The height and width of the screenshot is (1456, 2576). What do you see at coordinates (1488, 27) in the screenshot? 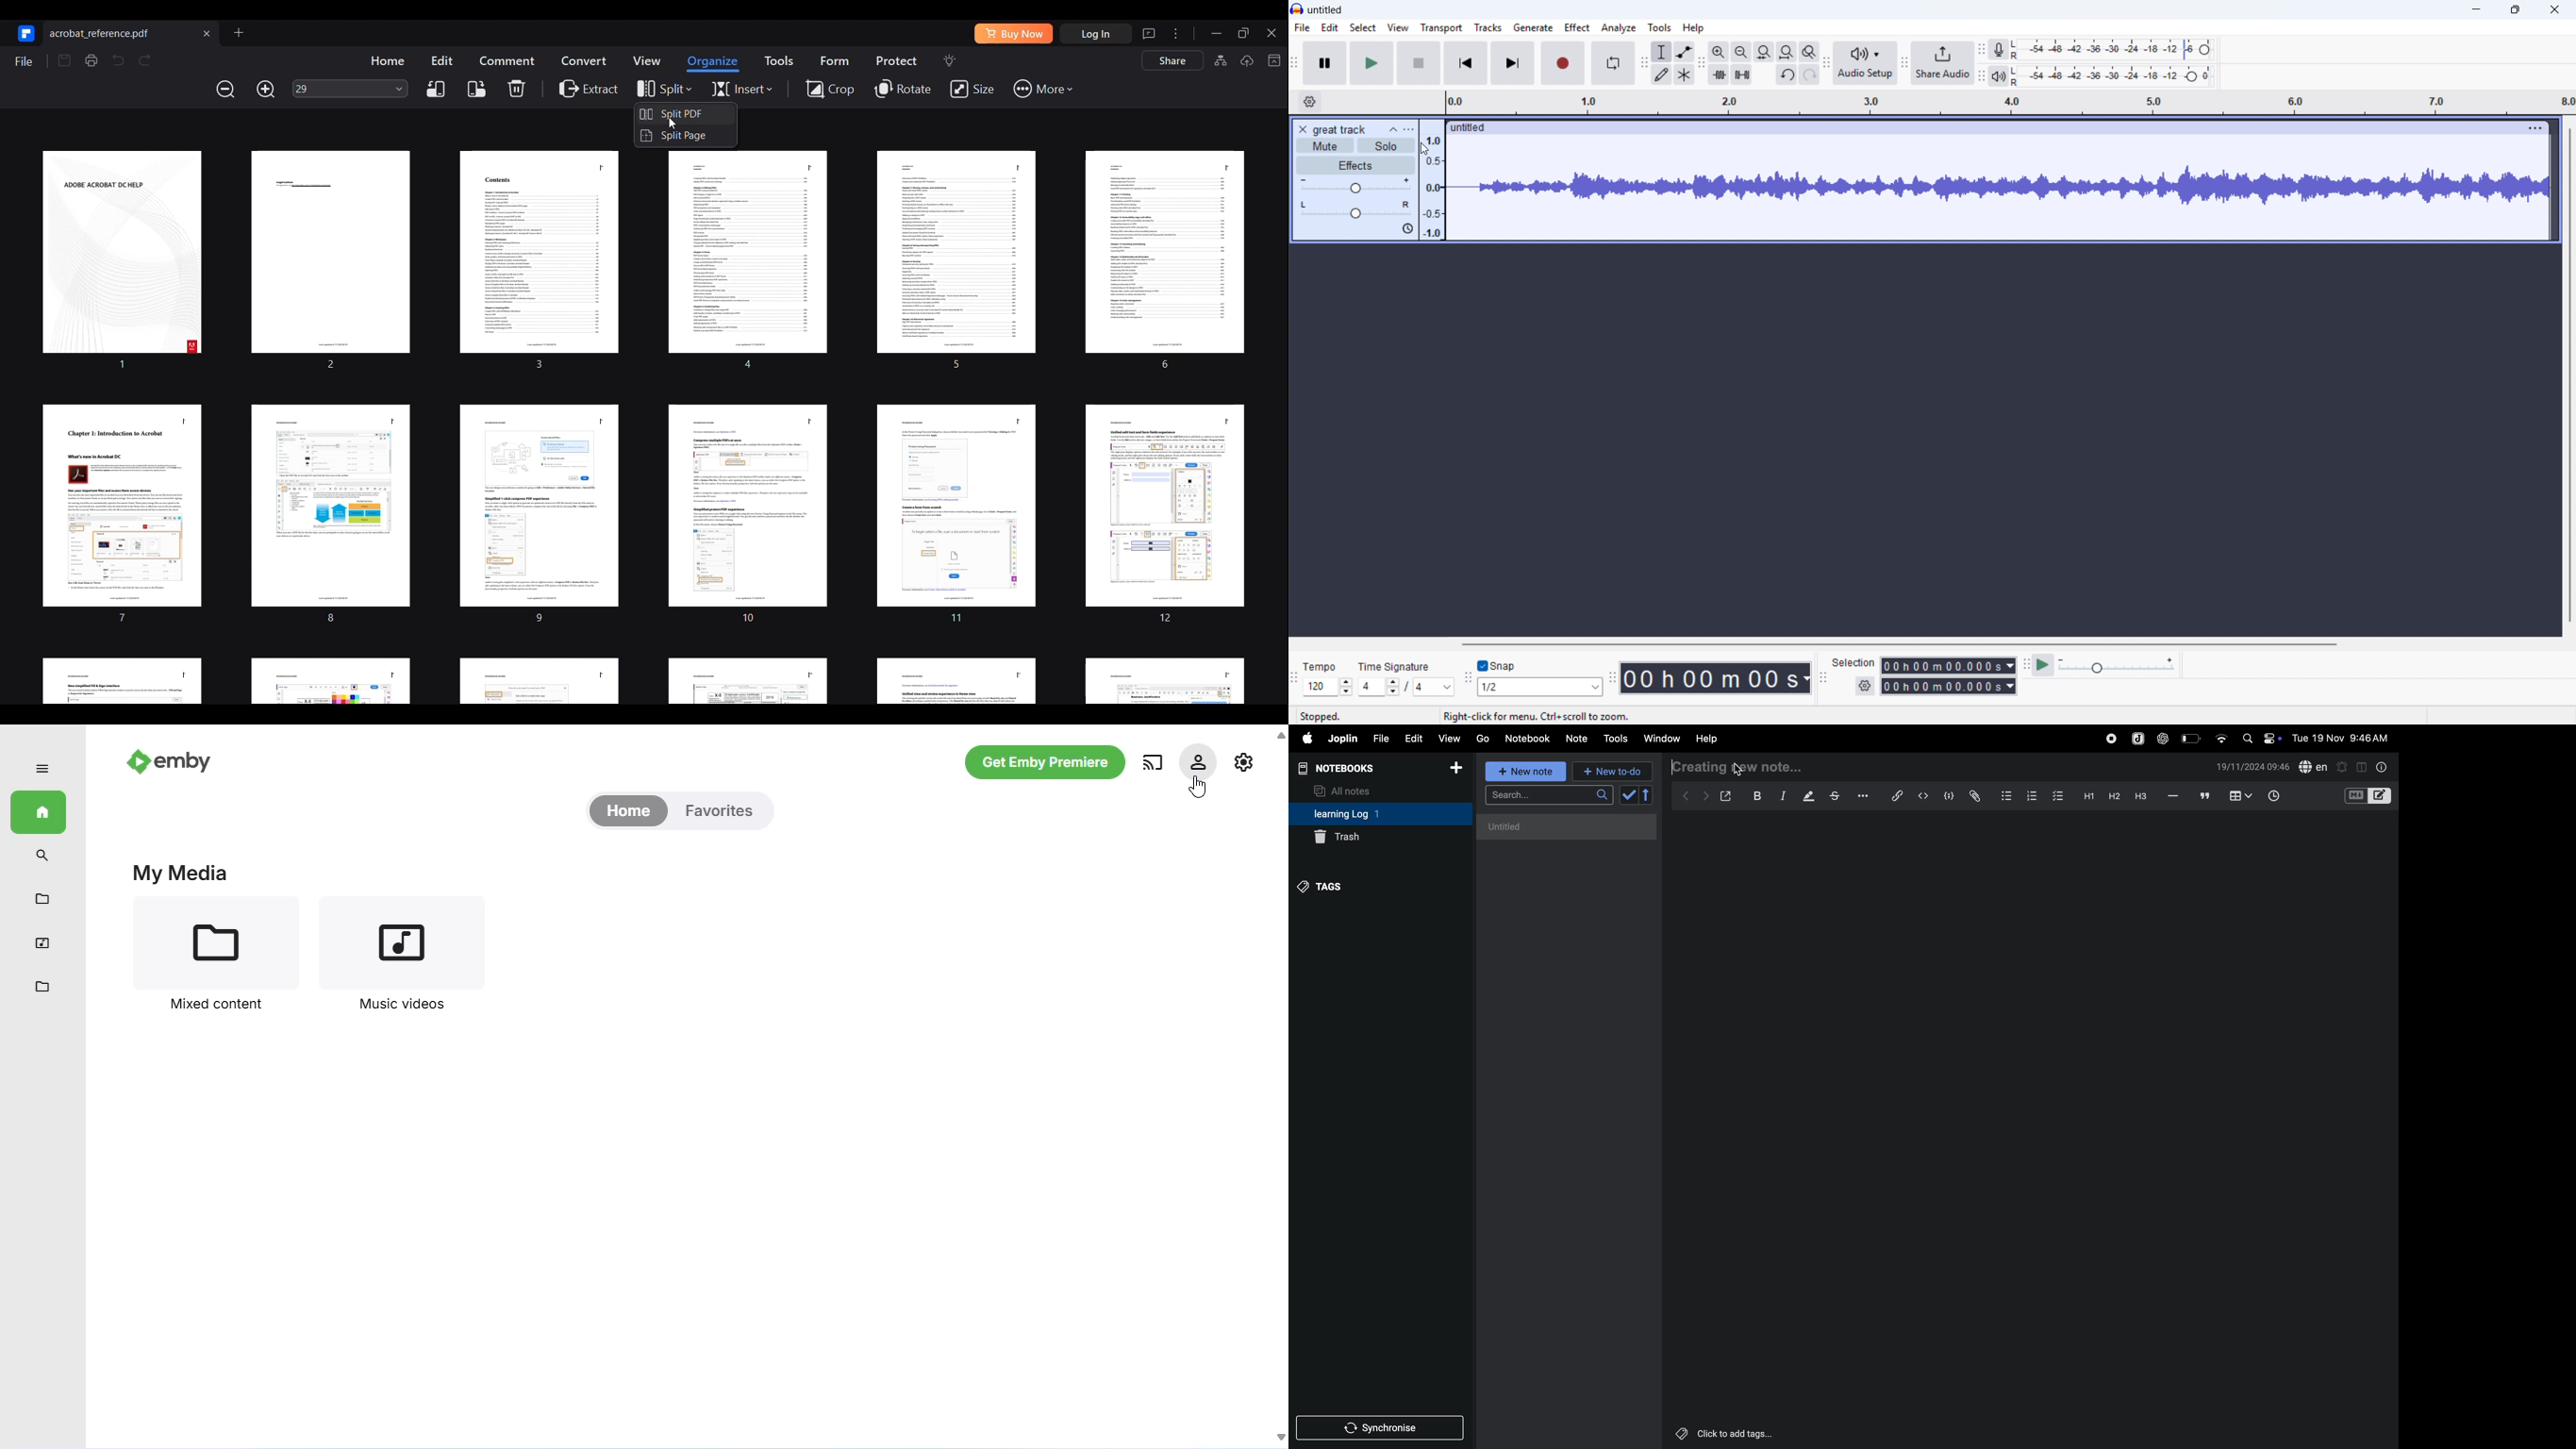
I see `Tracks ` at bounding box center [1488, 27].